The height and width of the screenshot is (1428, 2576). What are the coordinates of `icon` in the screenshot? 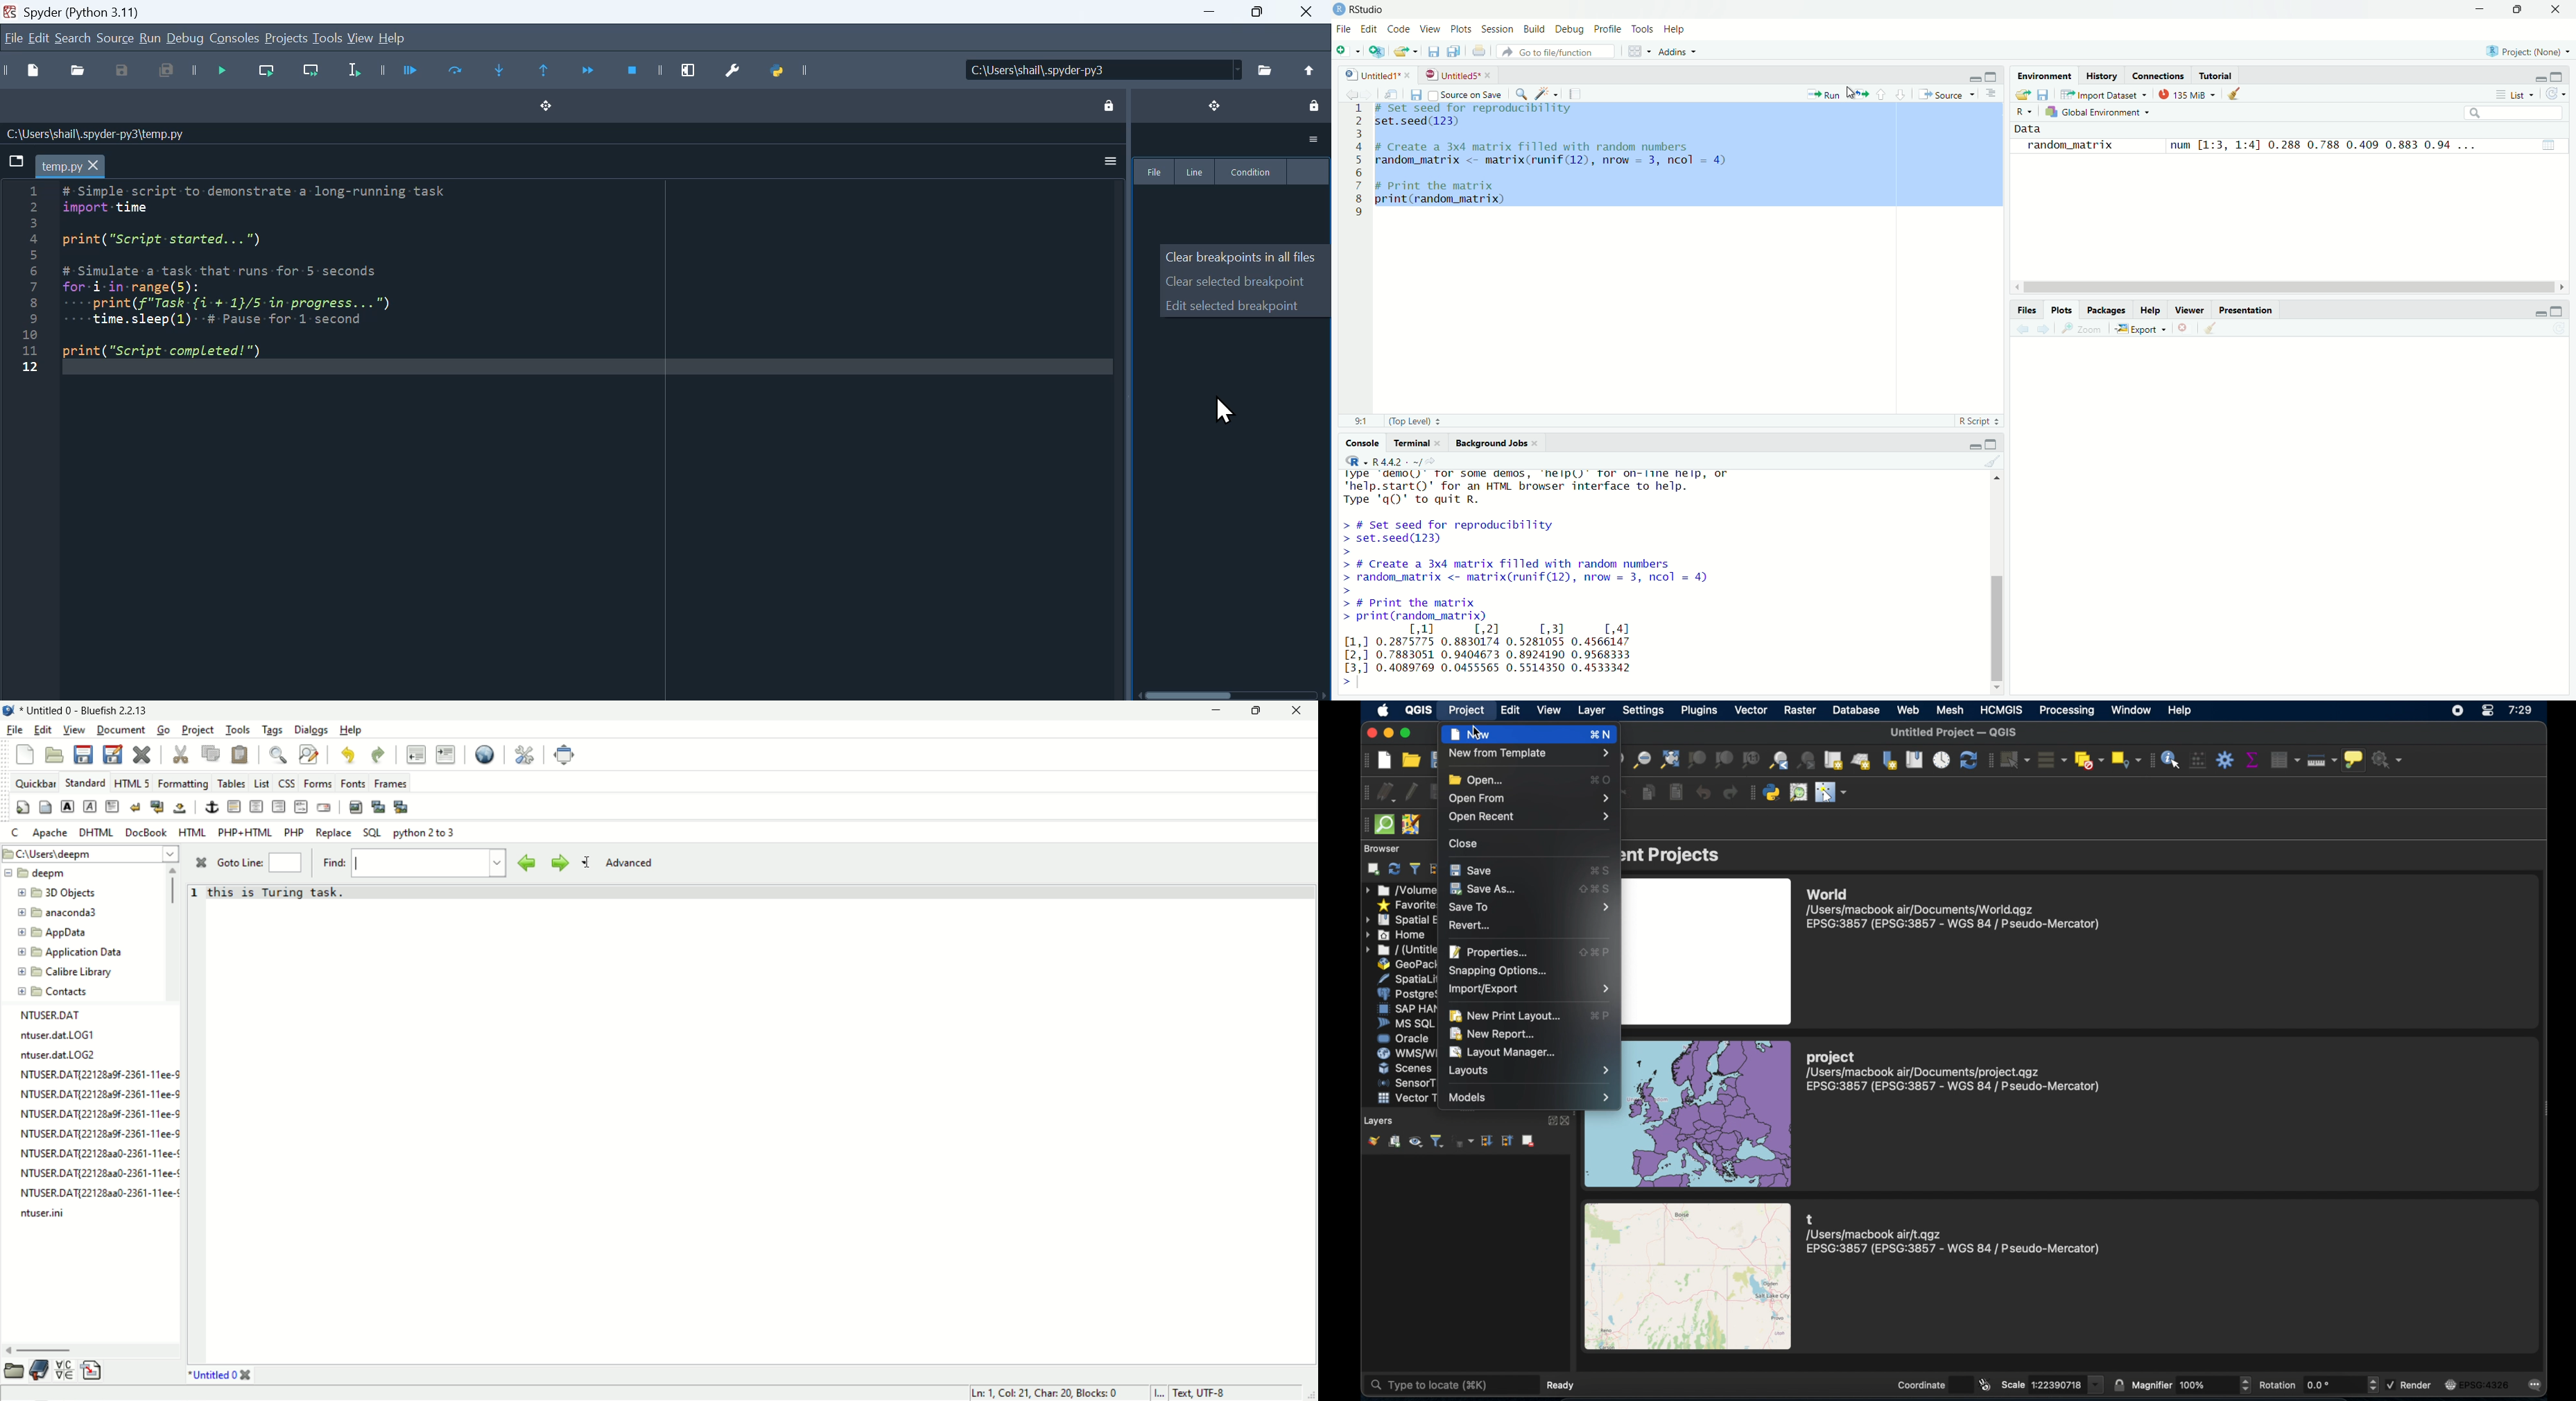 It's located at (1384, 964).